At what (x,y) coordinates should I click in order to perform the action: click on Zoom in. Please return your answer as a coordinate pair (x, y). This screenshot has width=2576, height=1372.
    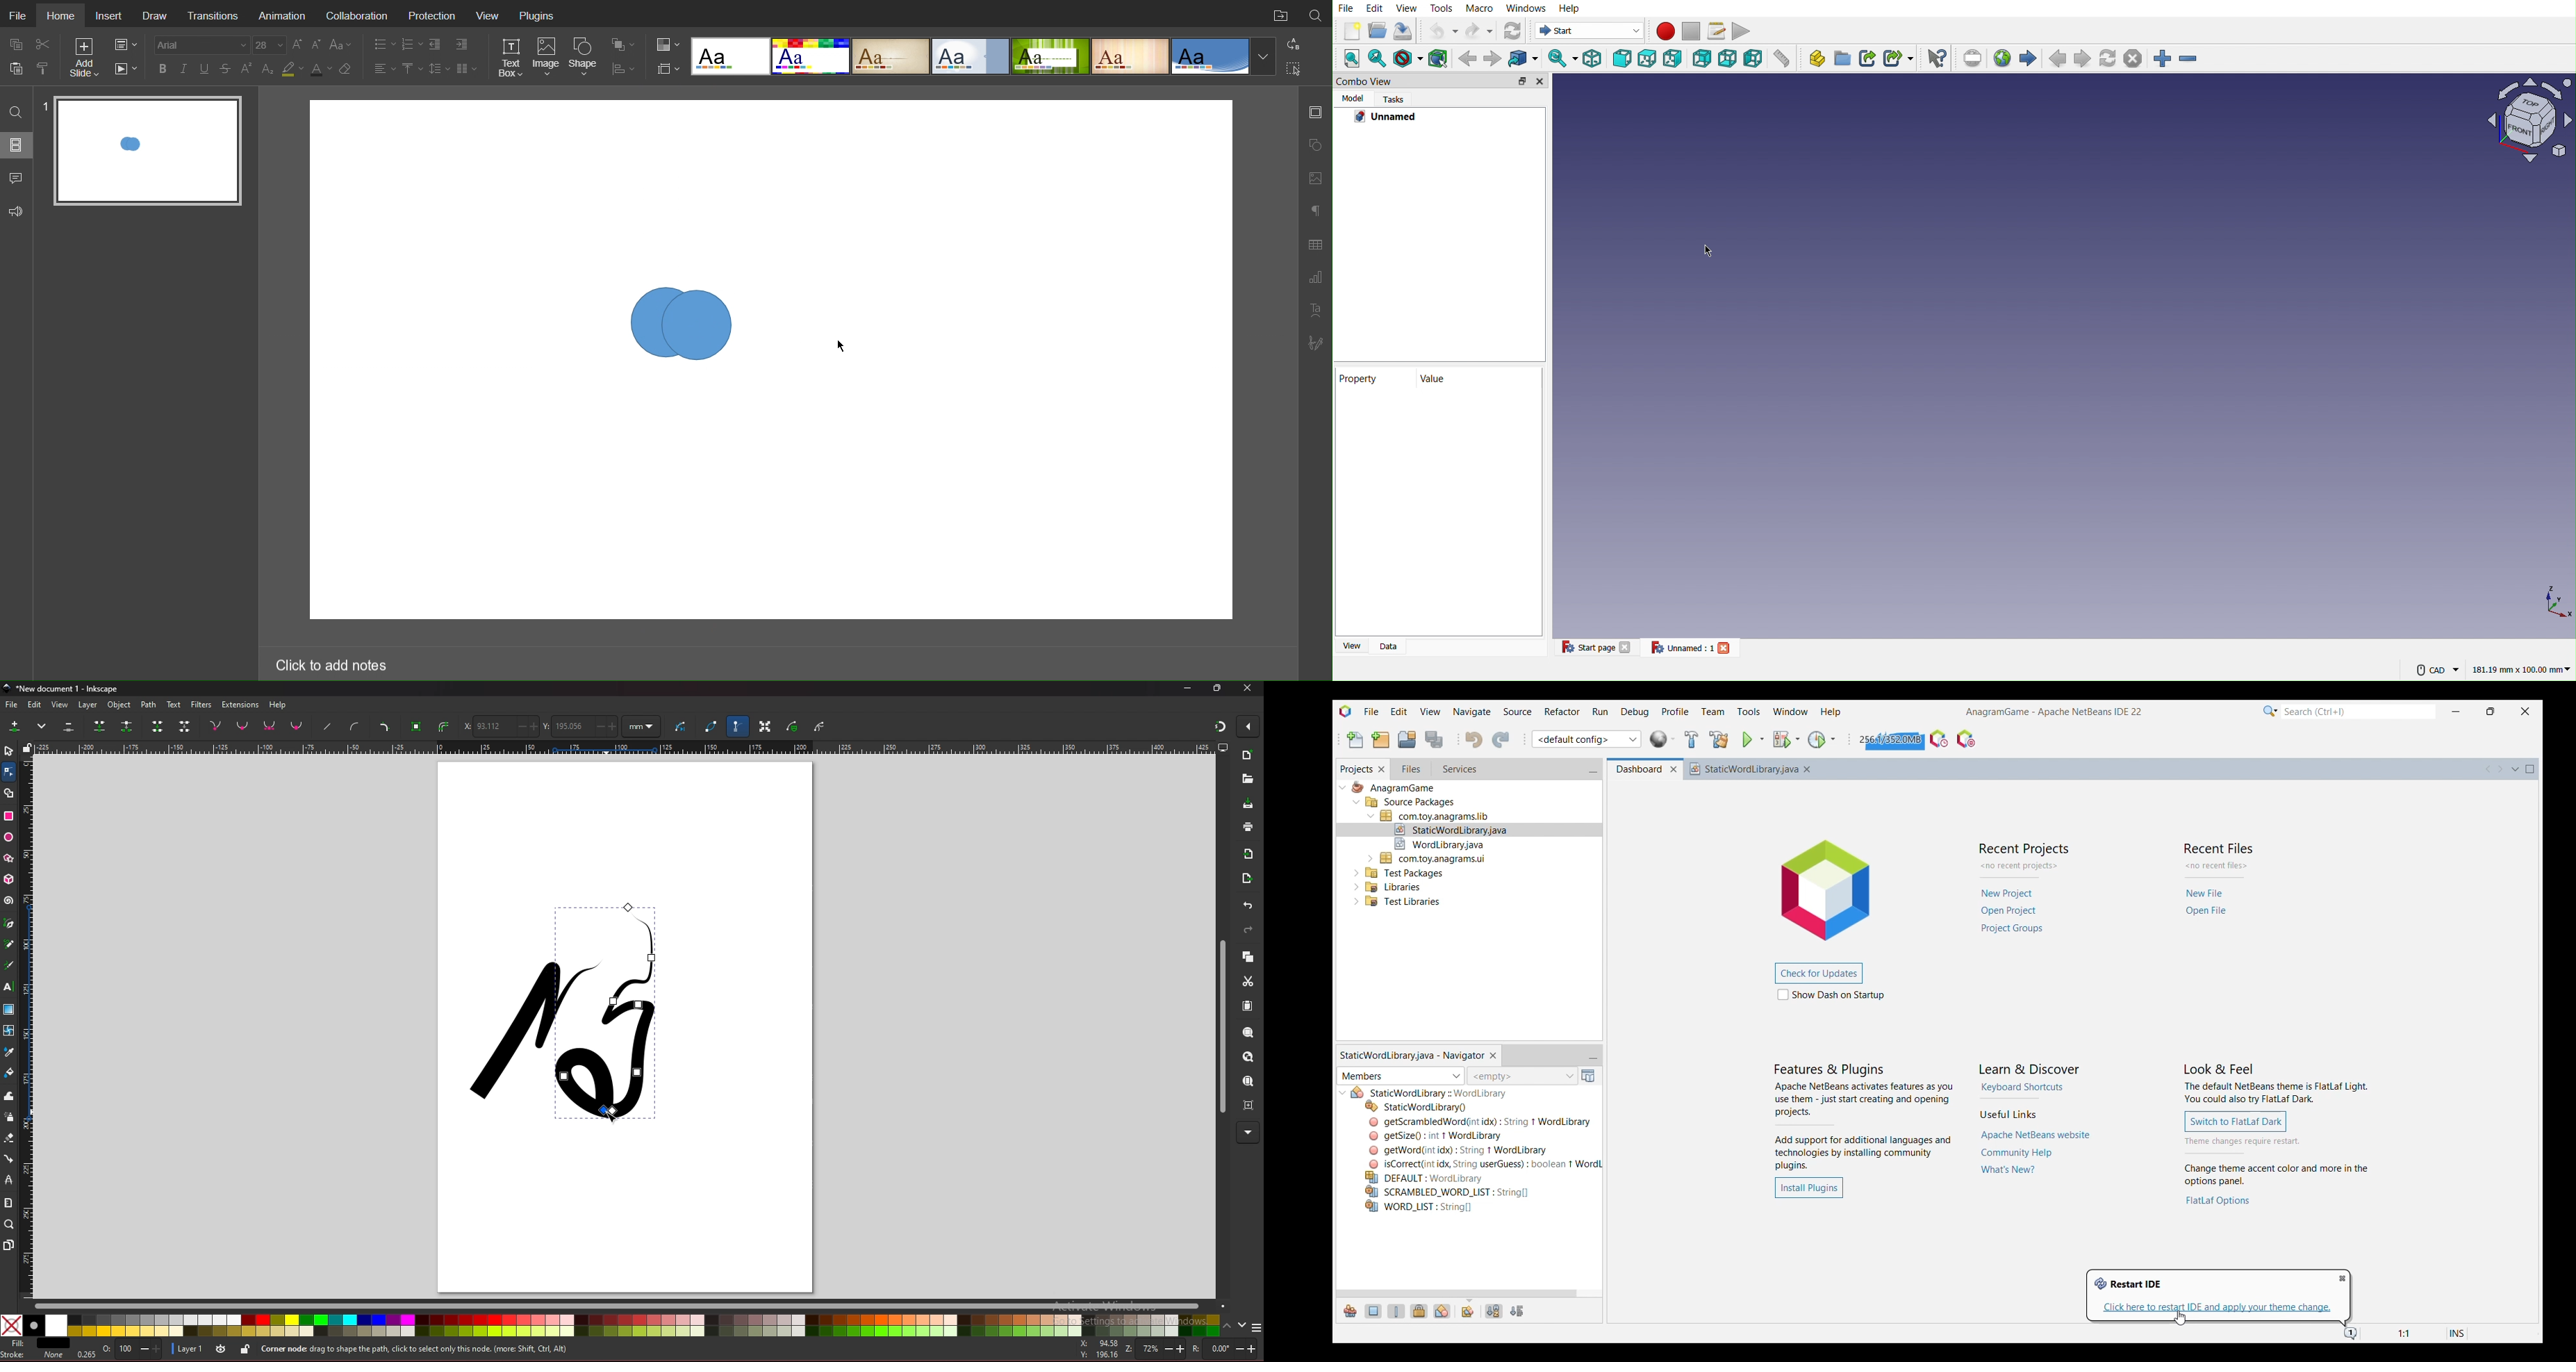
    Looking at the image, I should click on (2164, 60).